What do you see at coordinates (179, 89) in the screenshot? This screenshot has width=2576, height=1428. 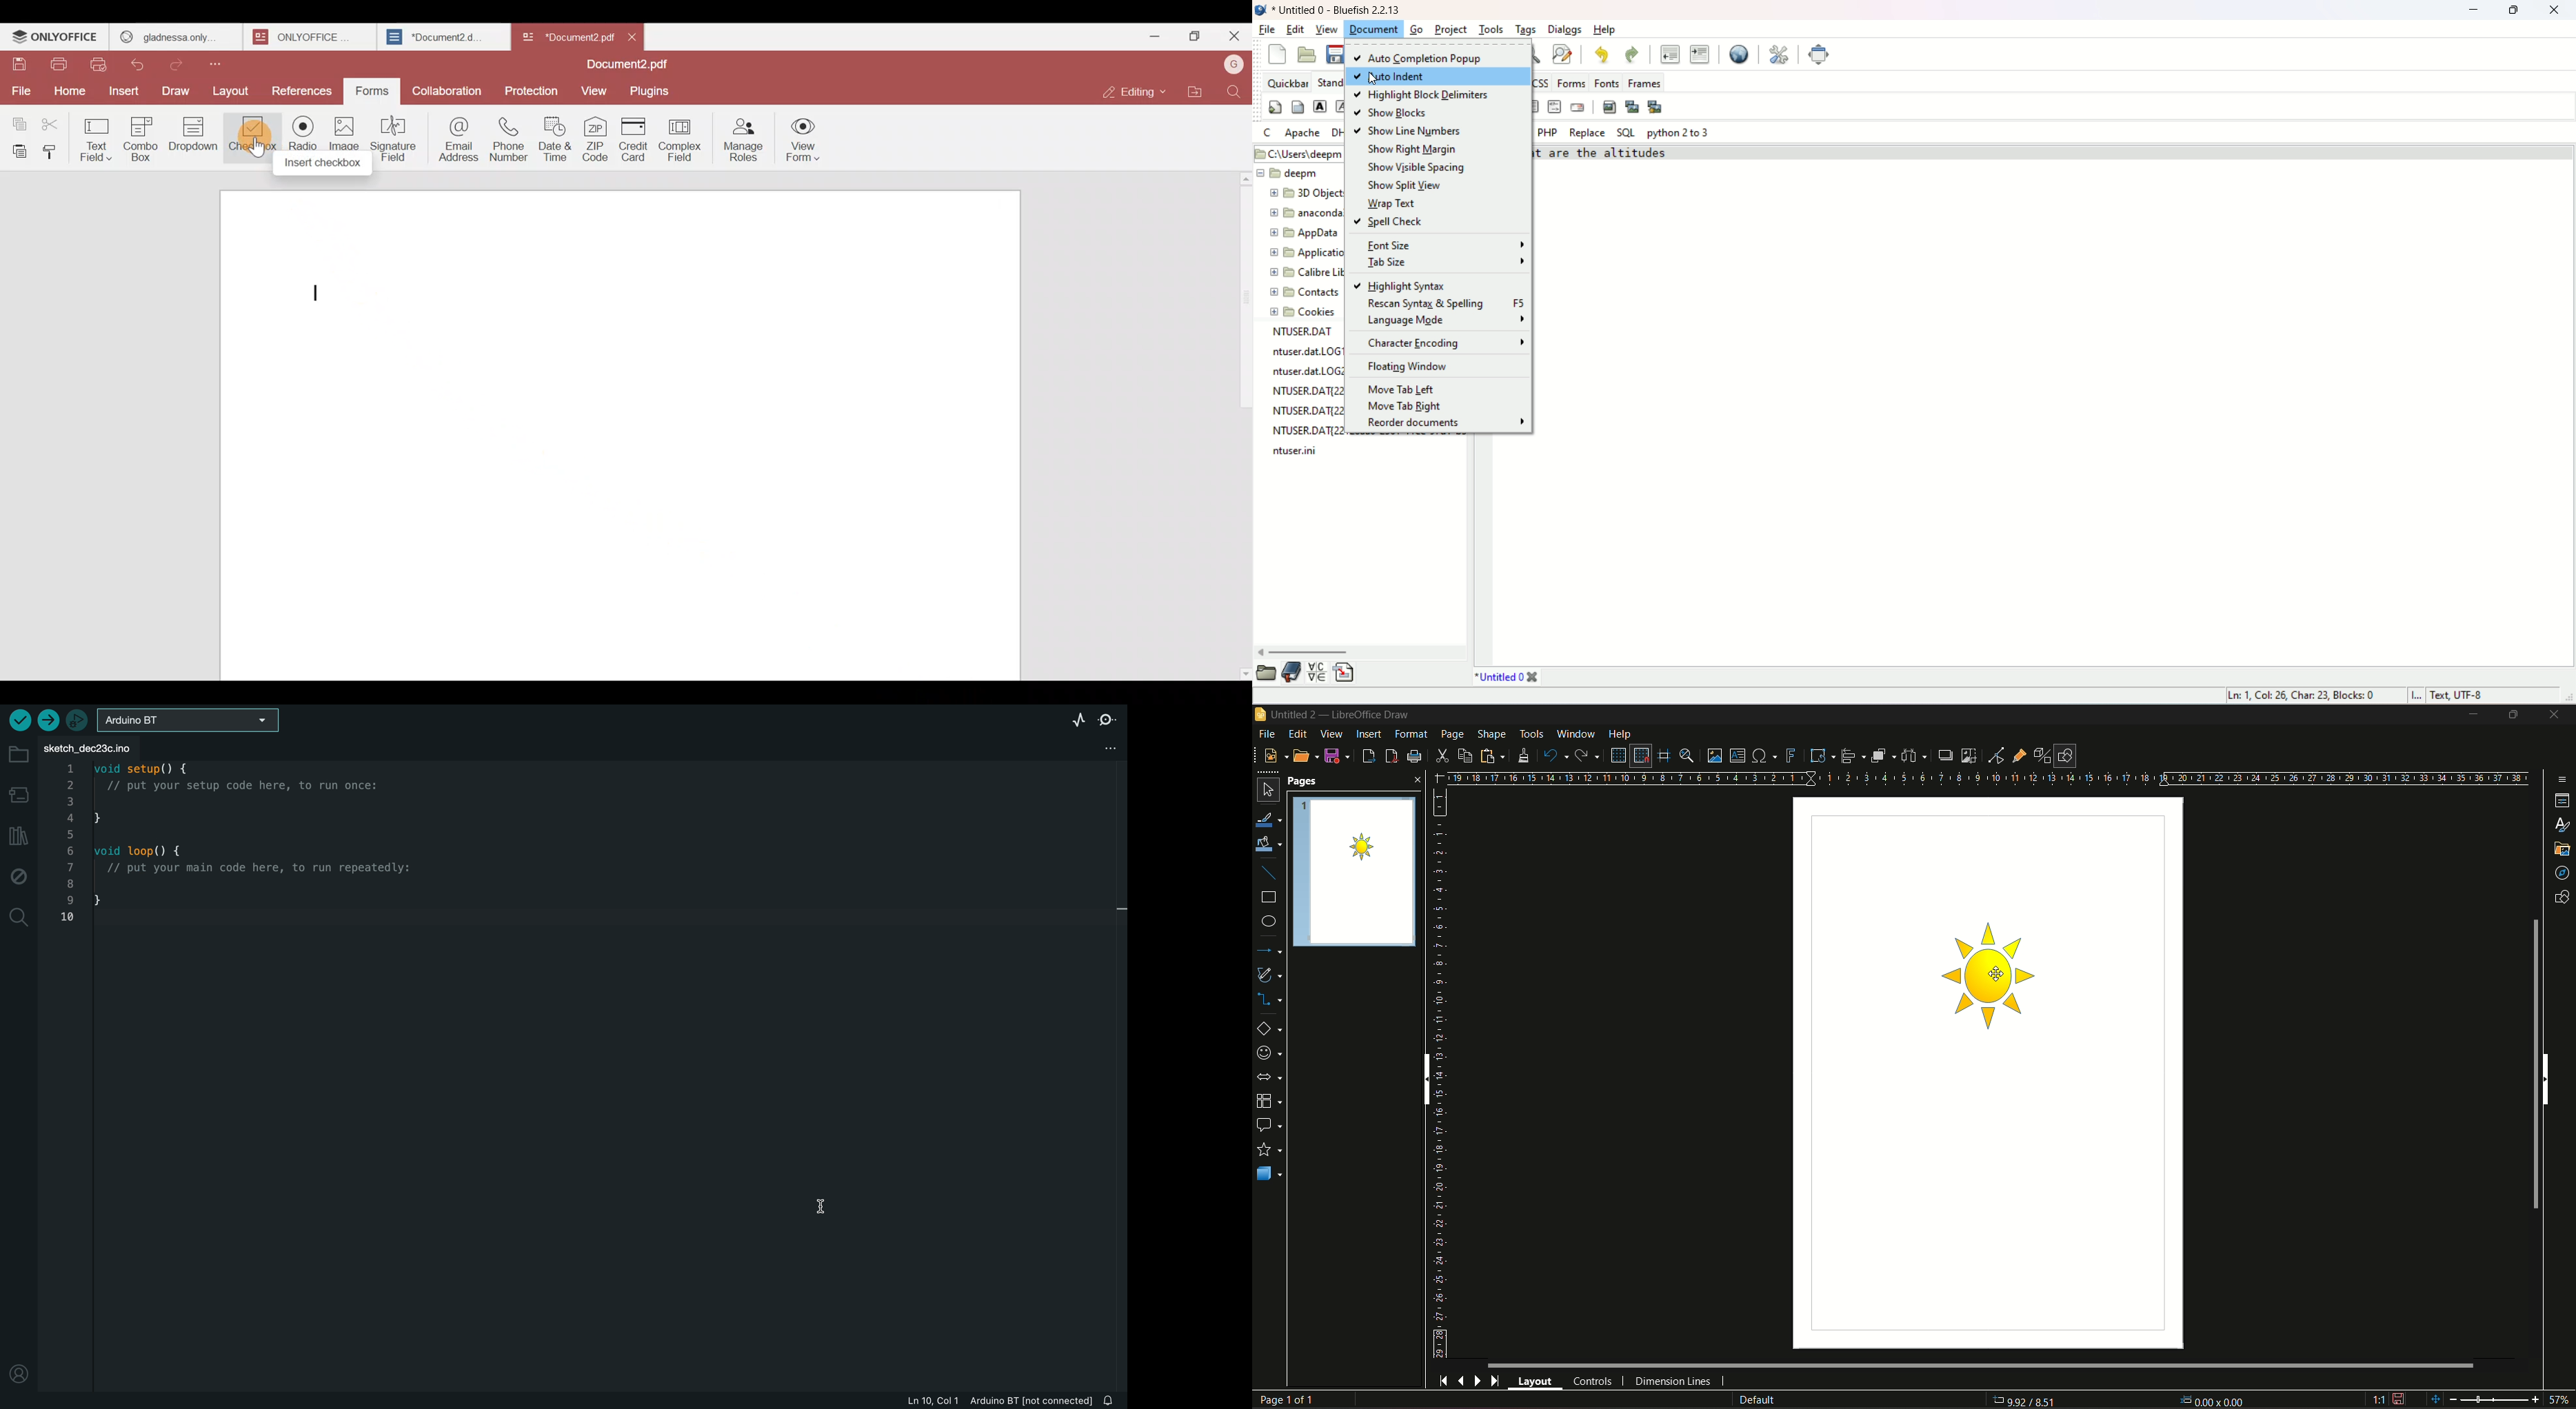 I see `Draw` at bounding box center [179, 89].